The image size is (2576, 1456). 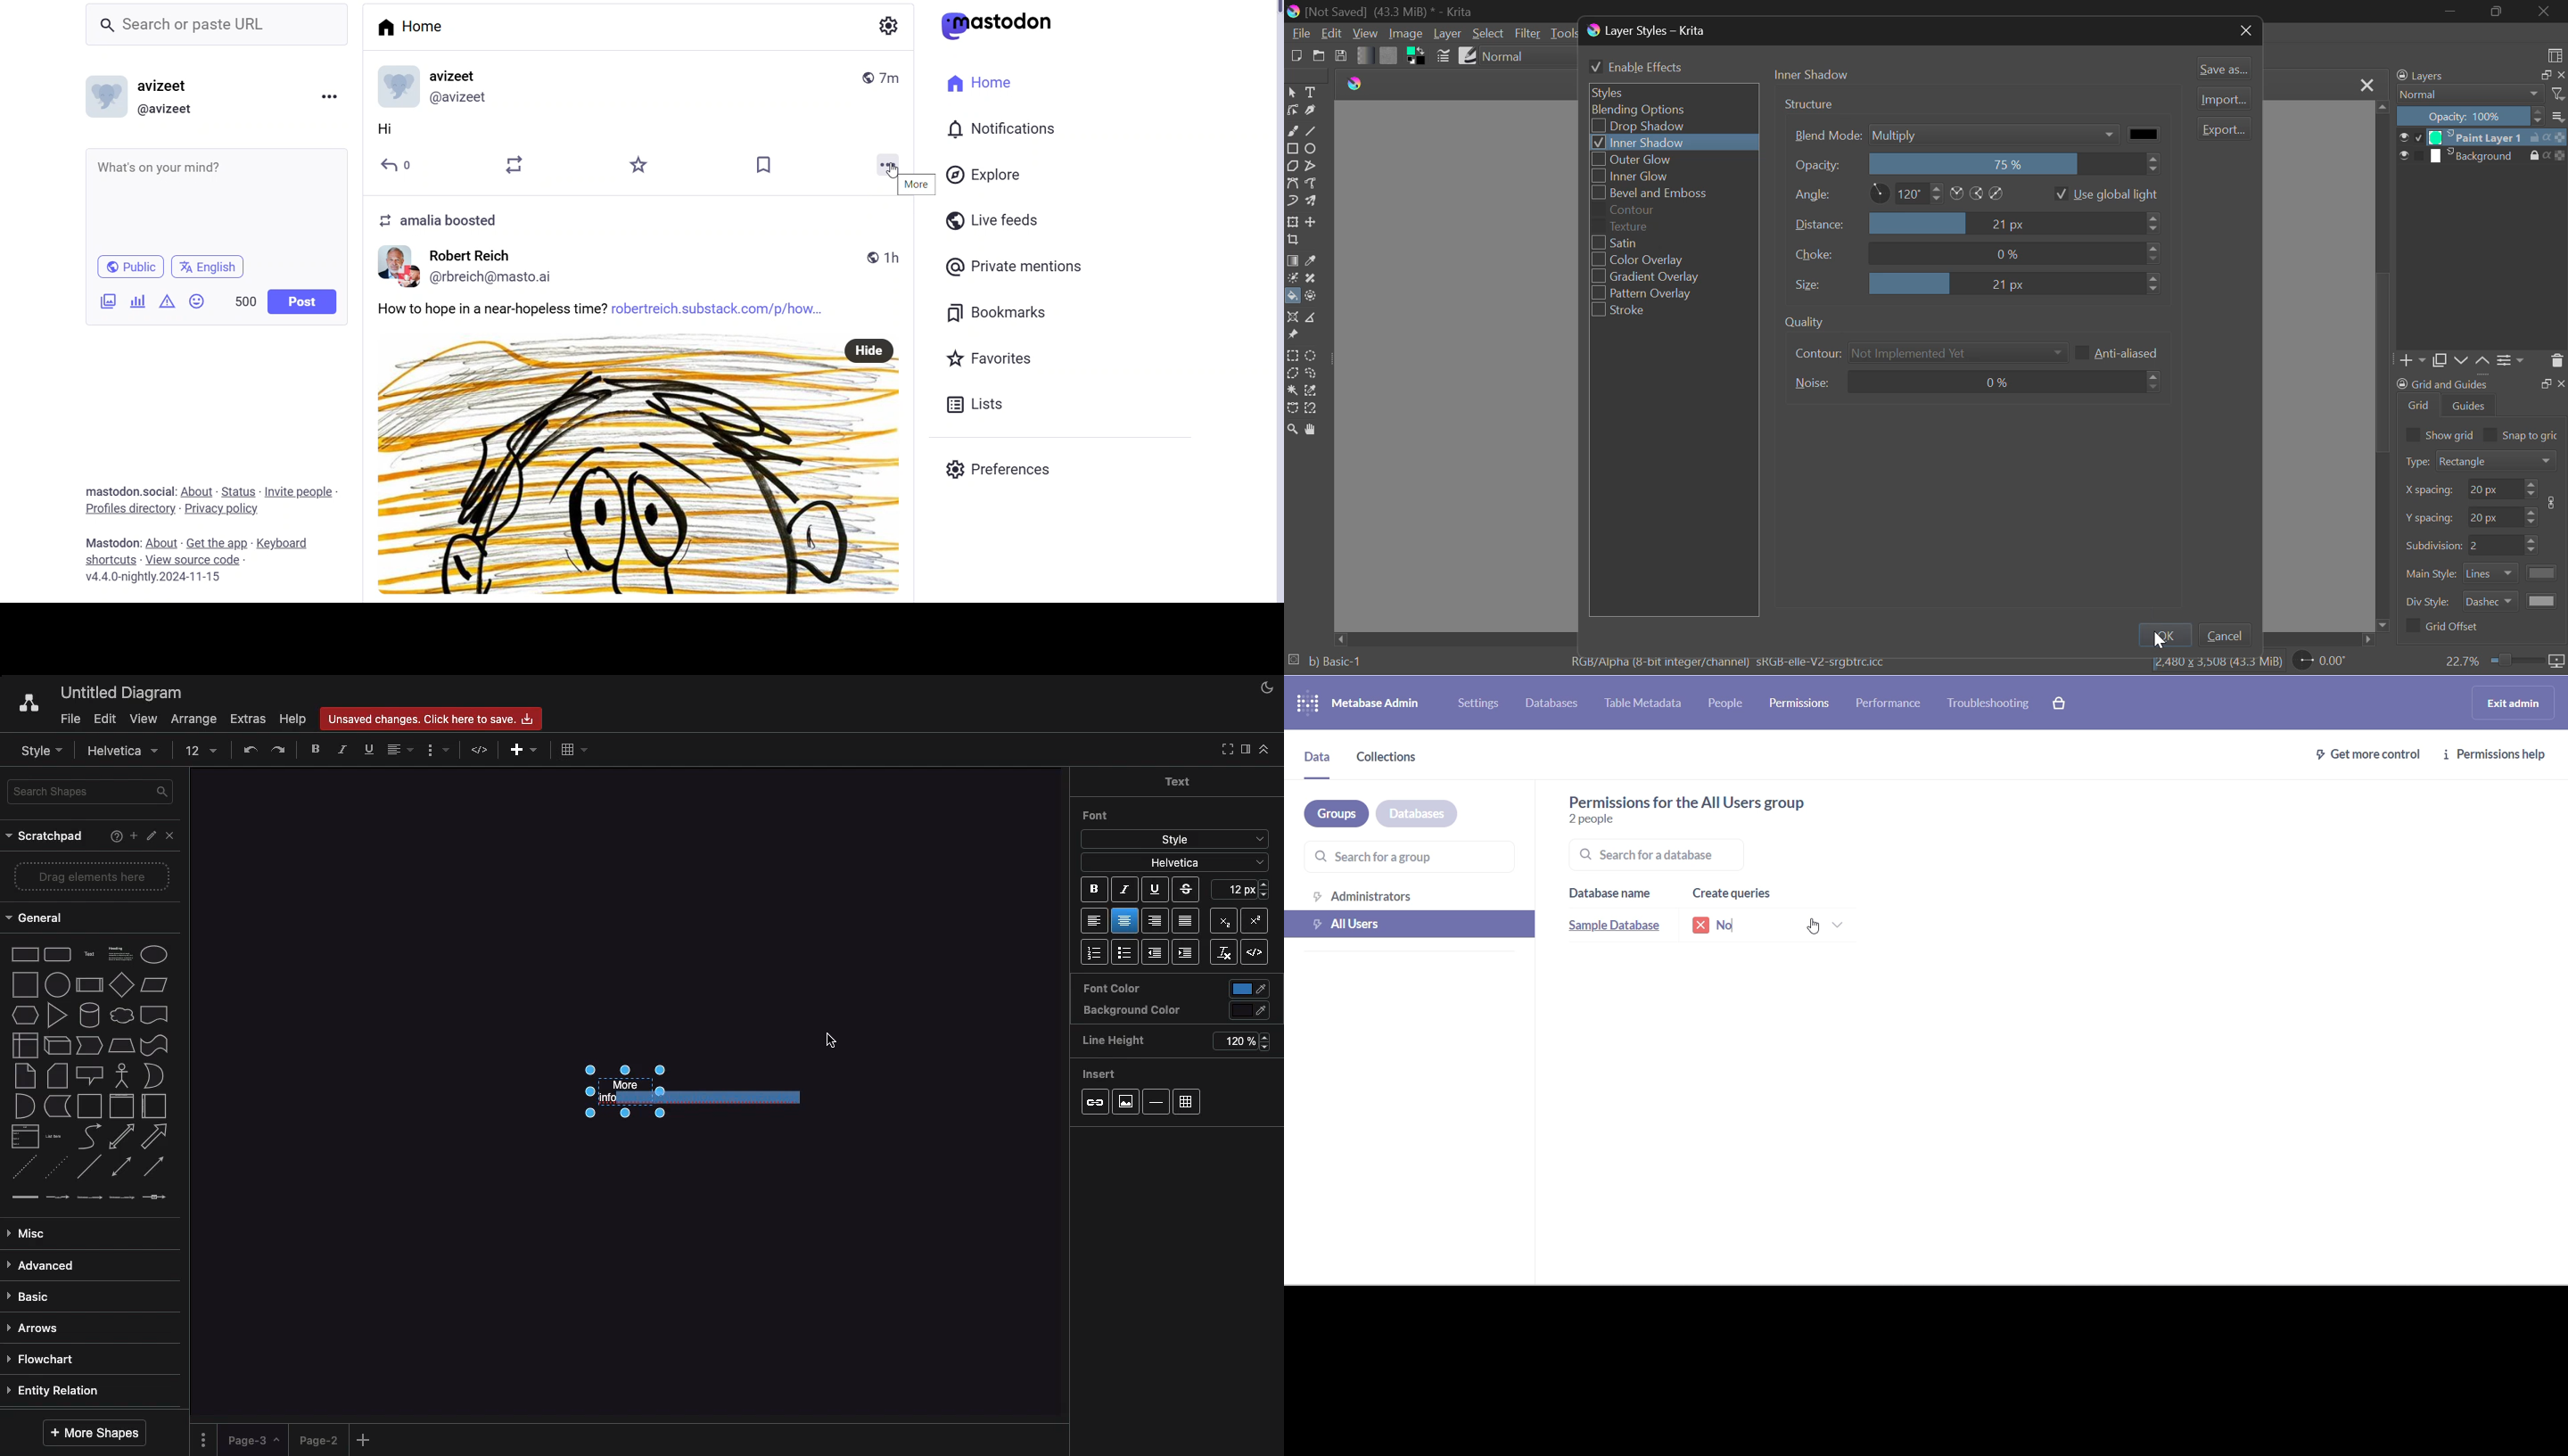 I want to click on connector with 3 labels, so click(x=122, y=1197).